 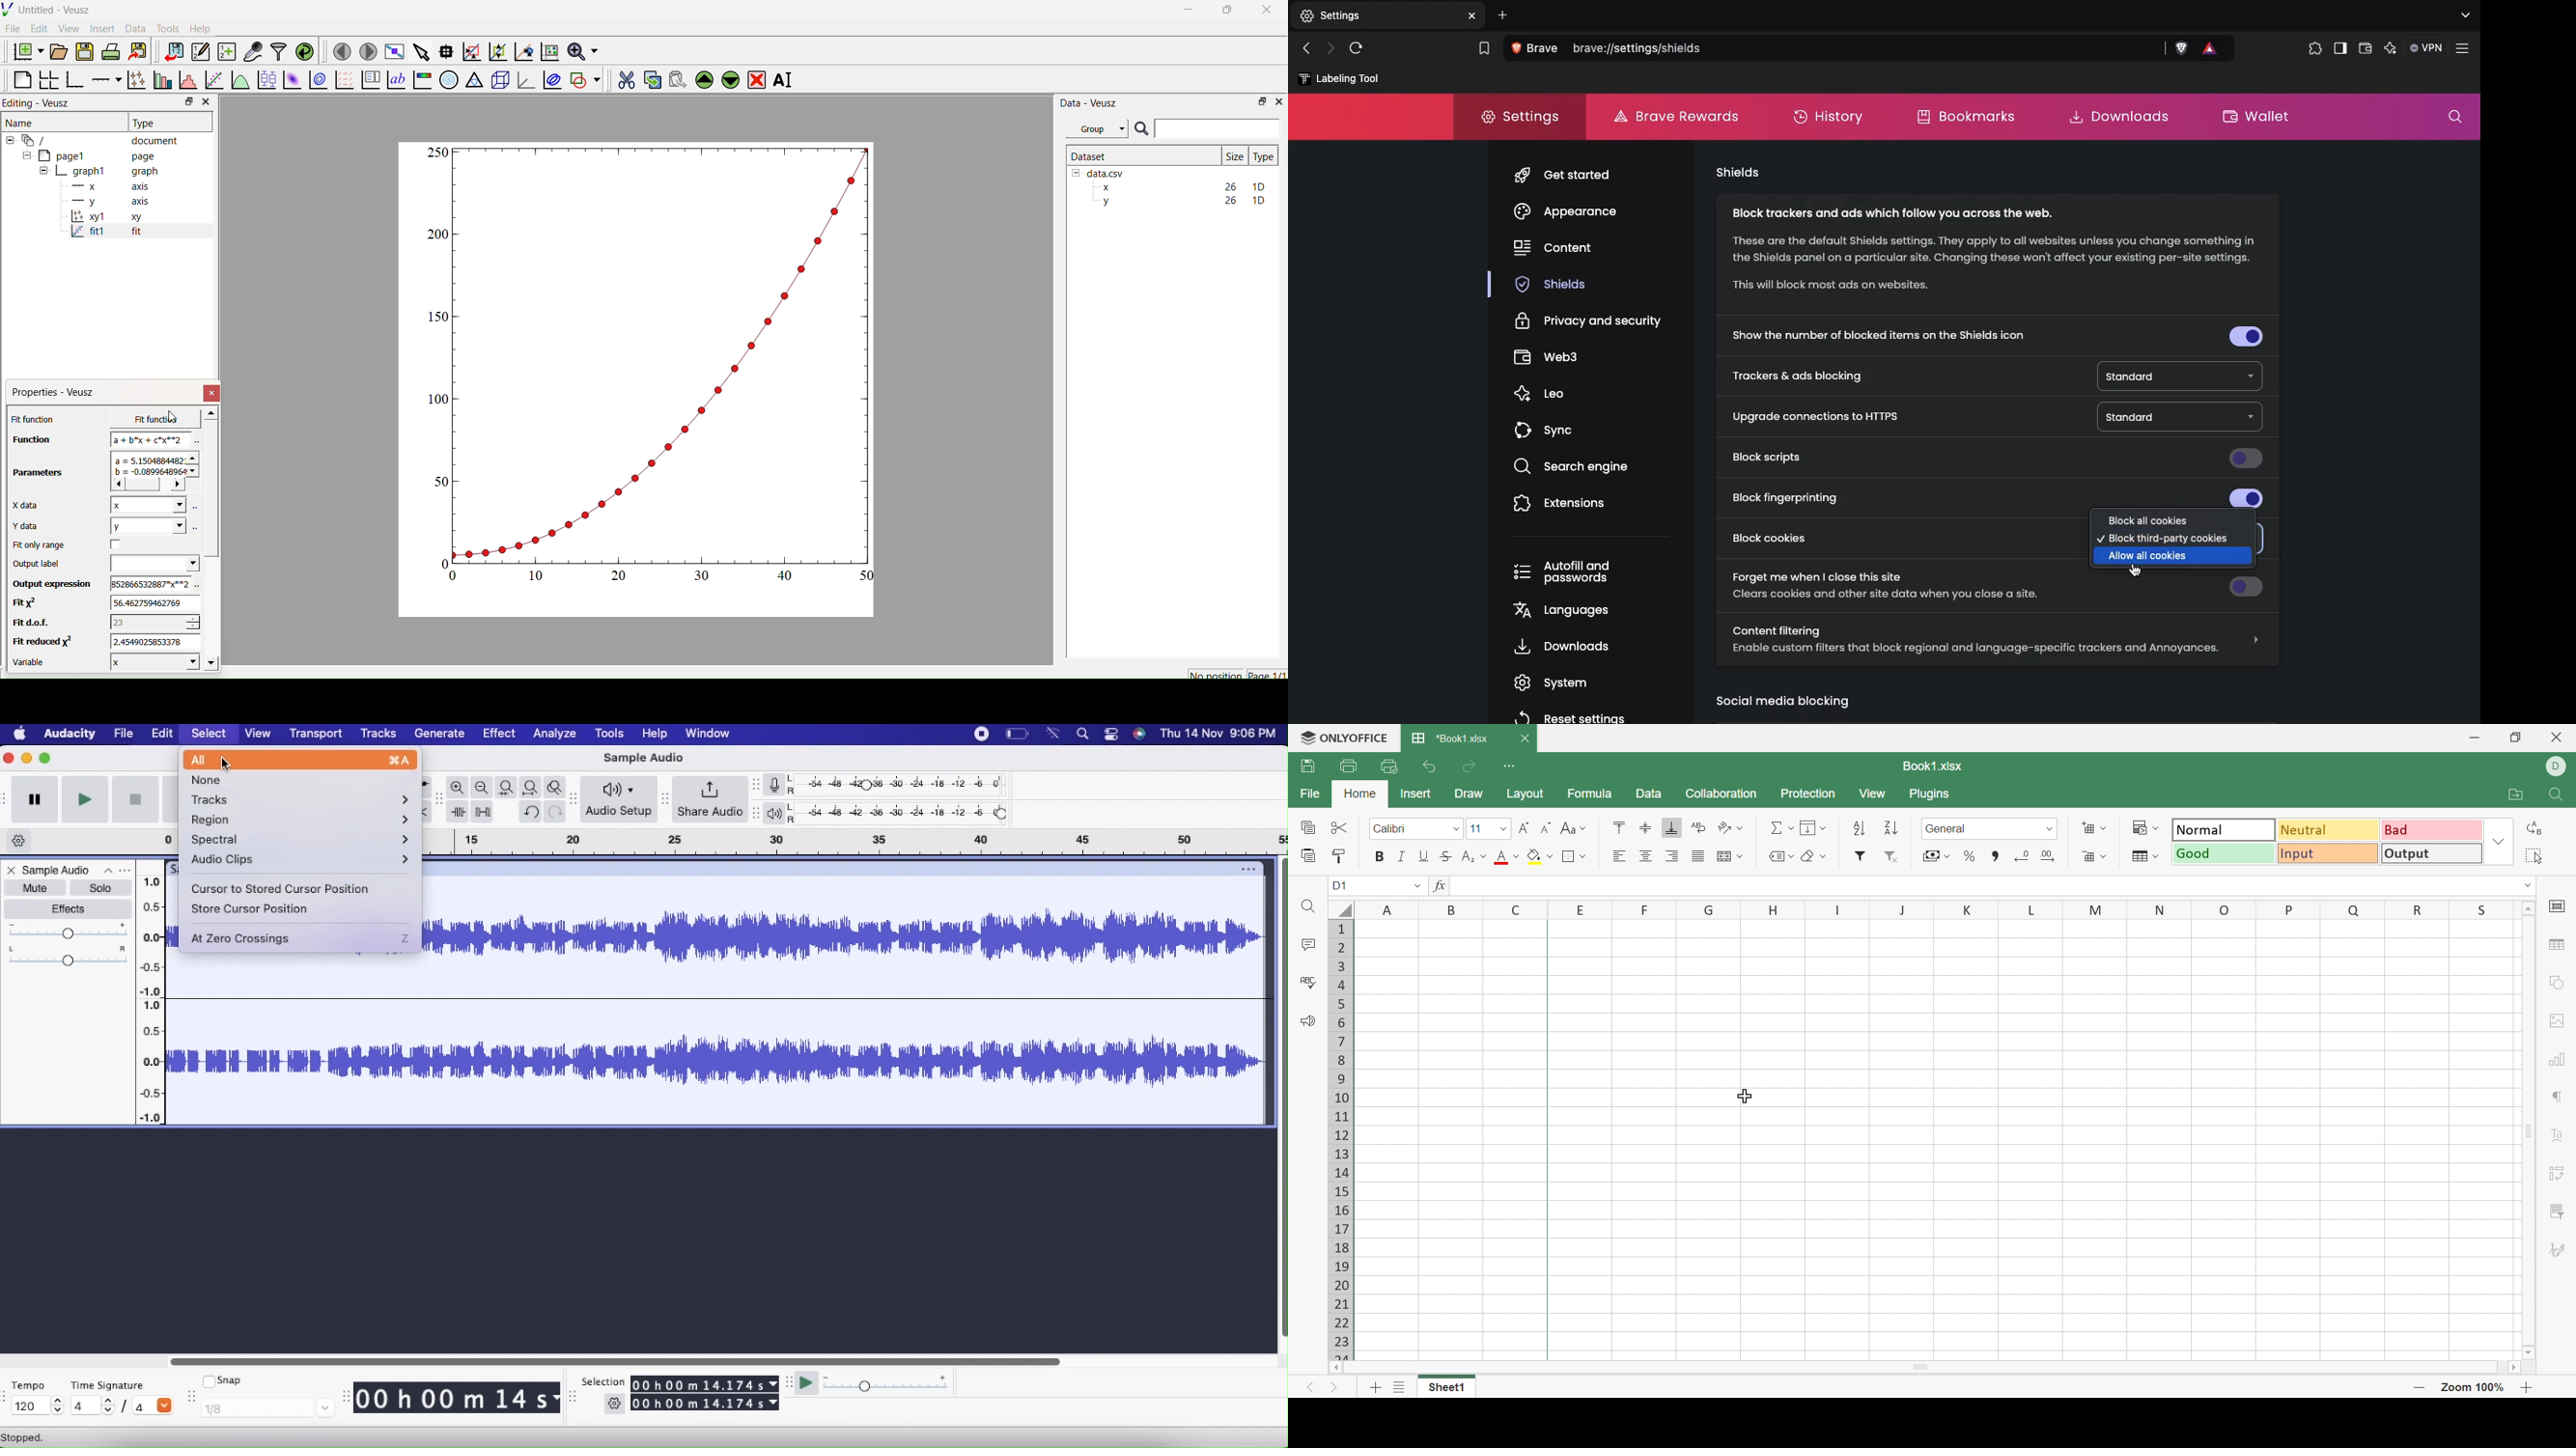 What do you see at coordinates (1931, 796) in the screenshot?
I see `Plugins` at bounding box center [1931, 796].